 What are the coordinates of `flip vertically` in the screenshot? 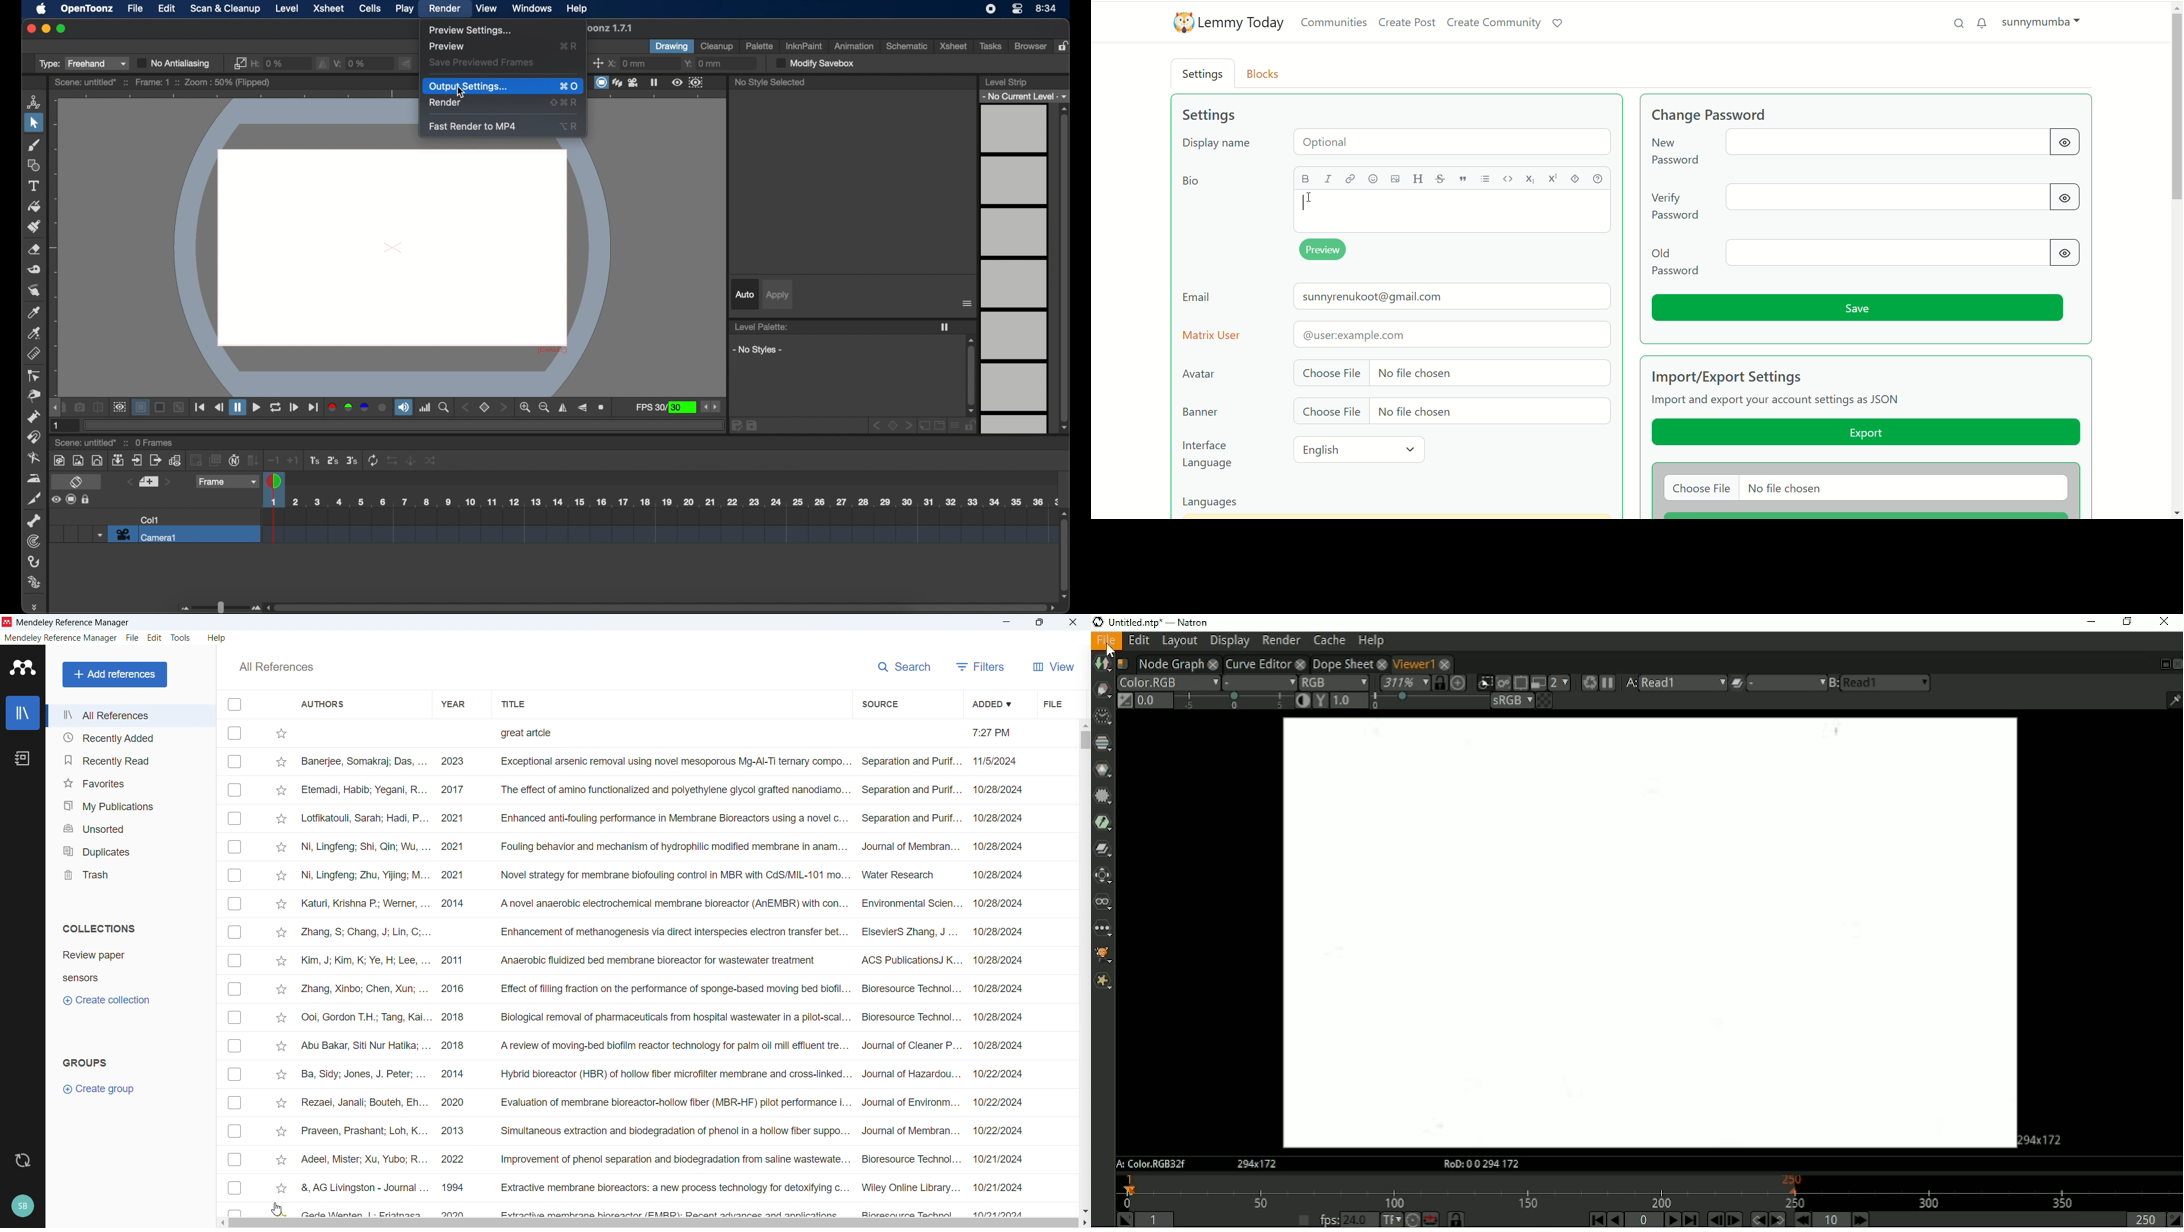 It's located at (583, 408).